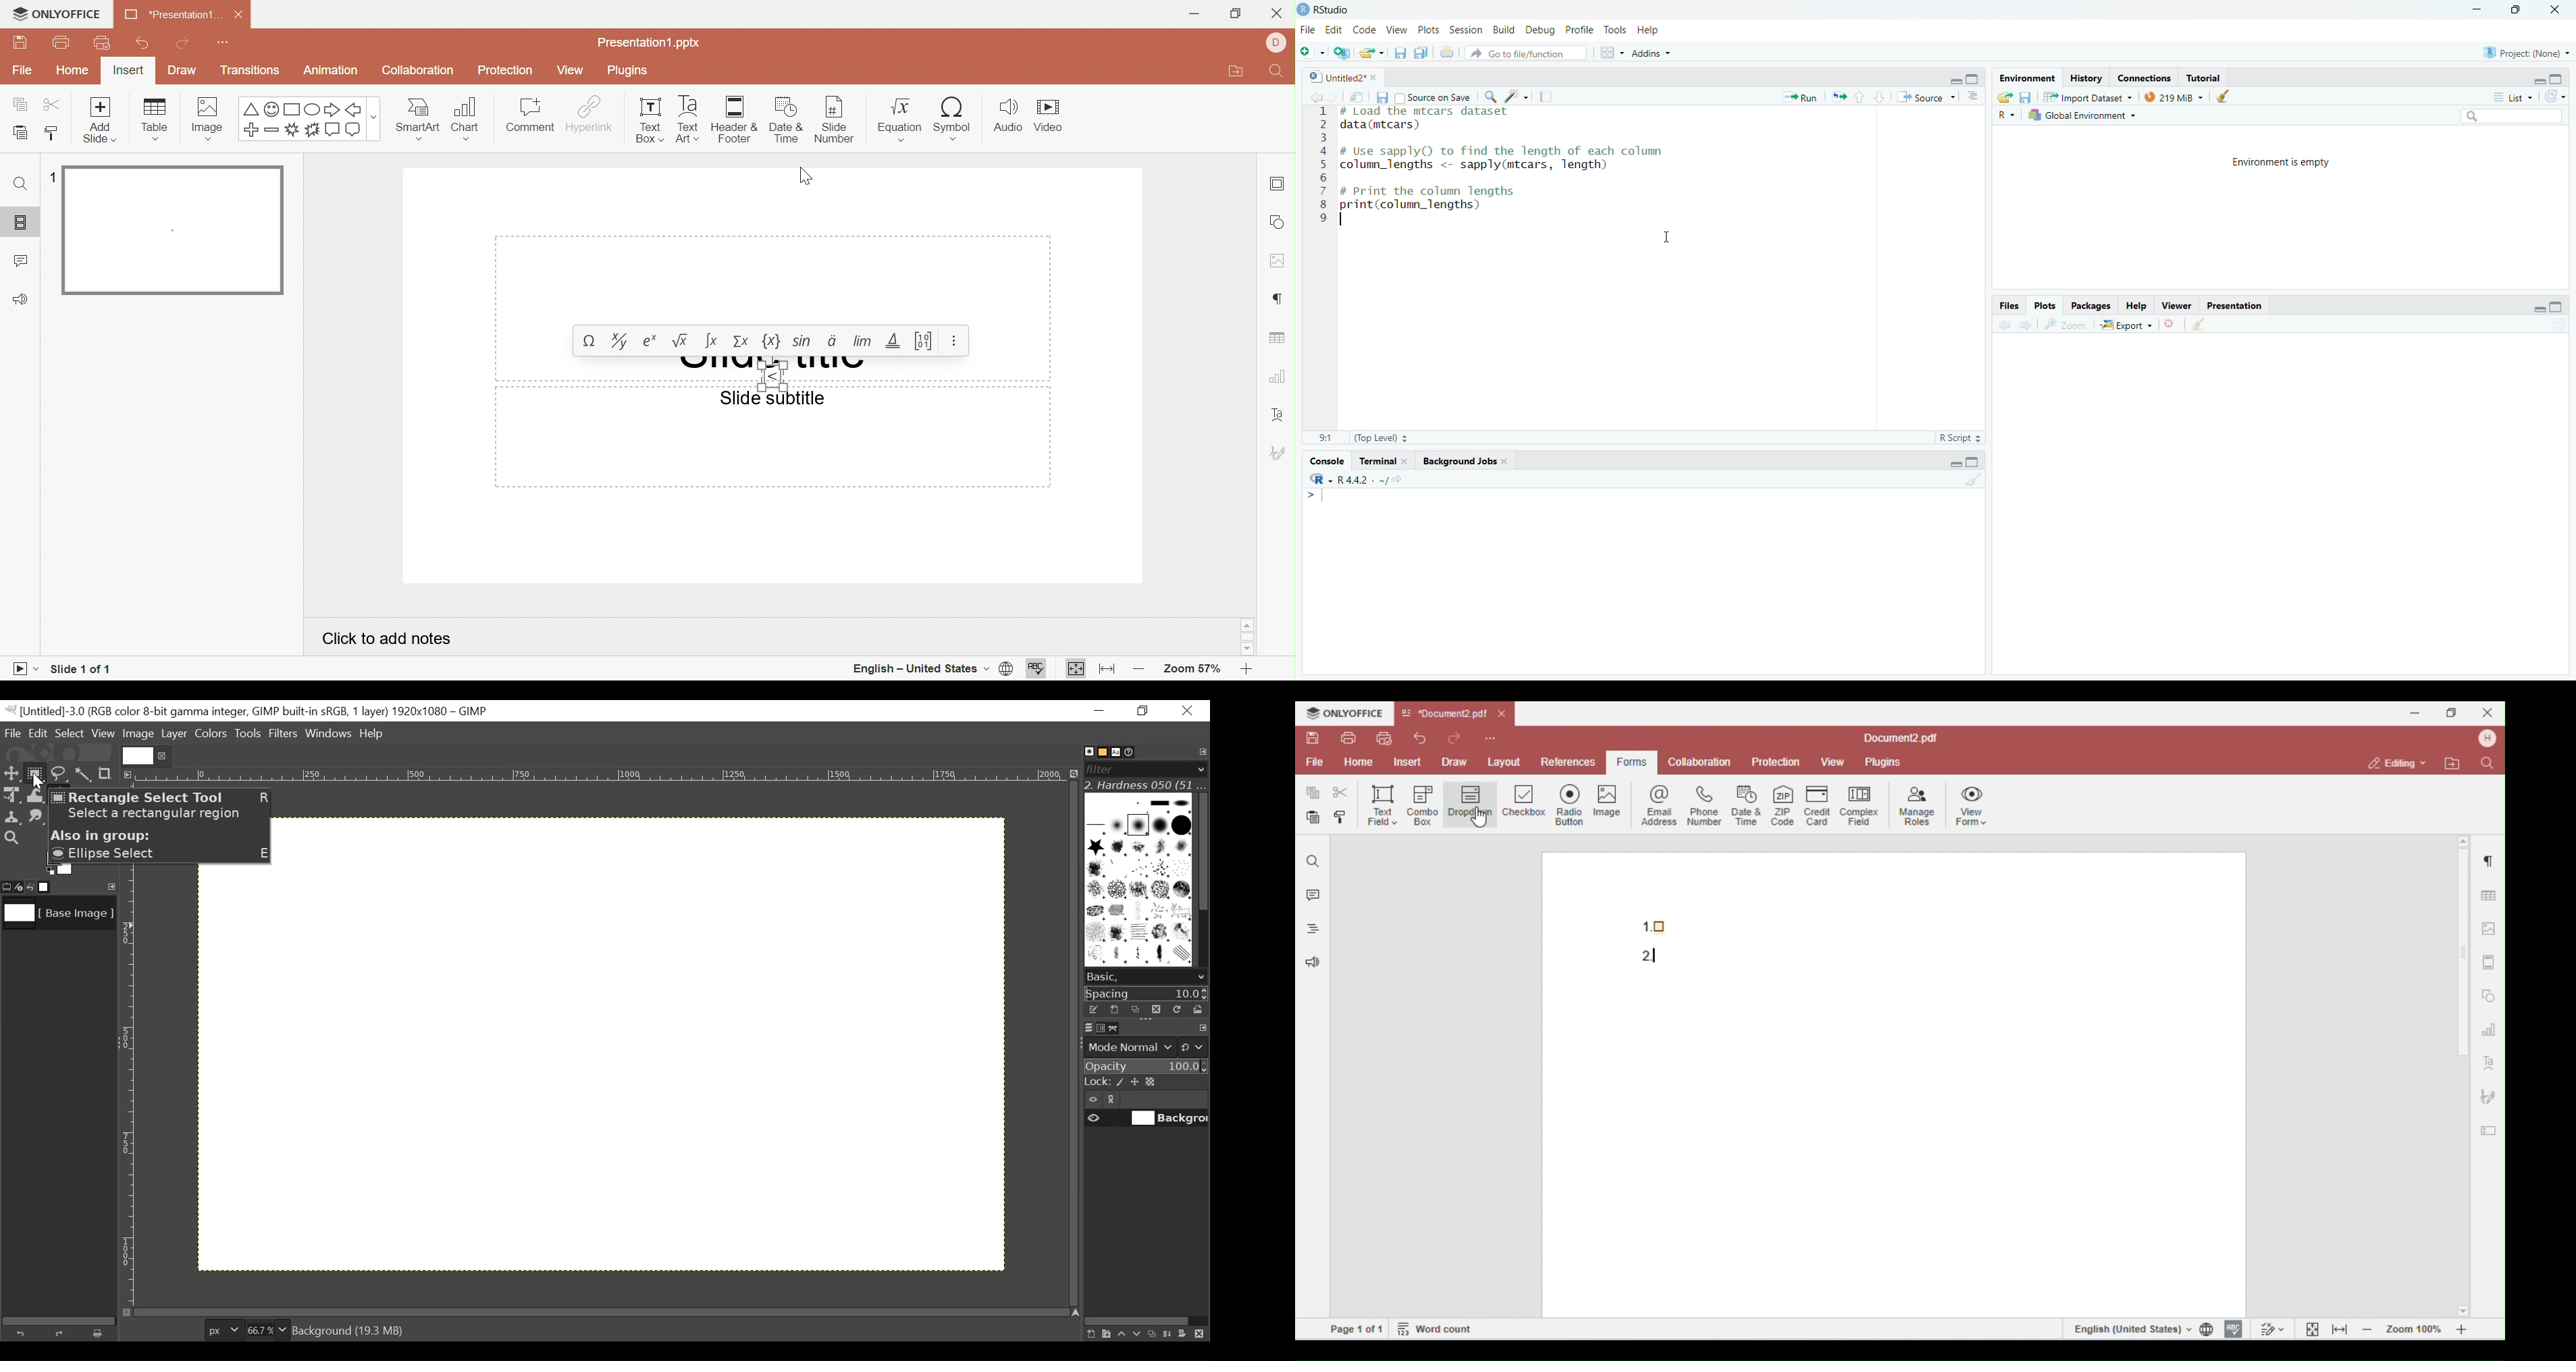 Image resolution: width=2576 pixels, height=1372 pixels. I want to click on Refresh list, so click(2558, 325).